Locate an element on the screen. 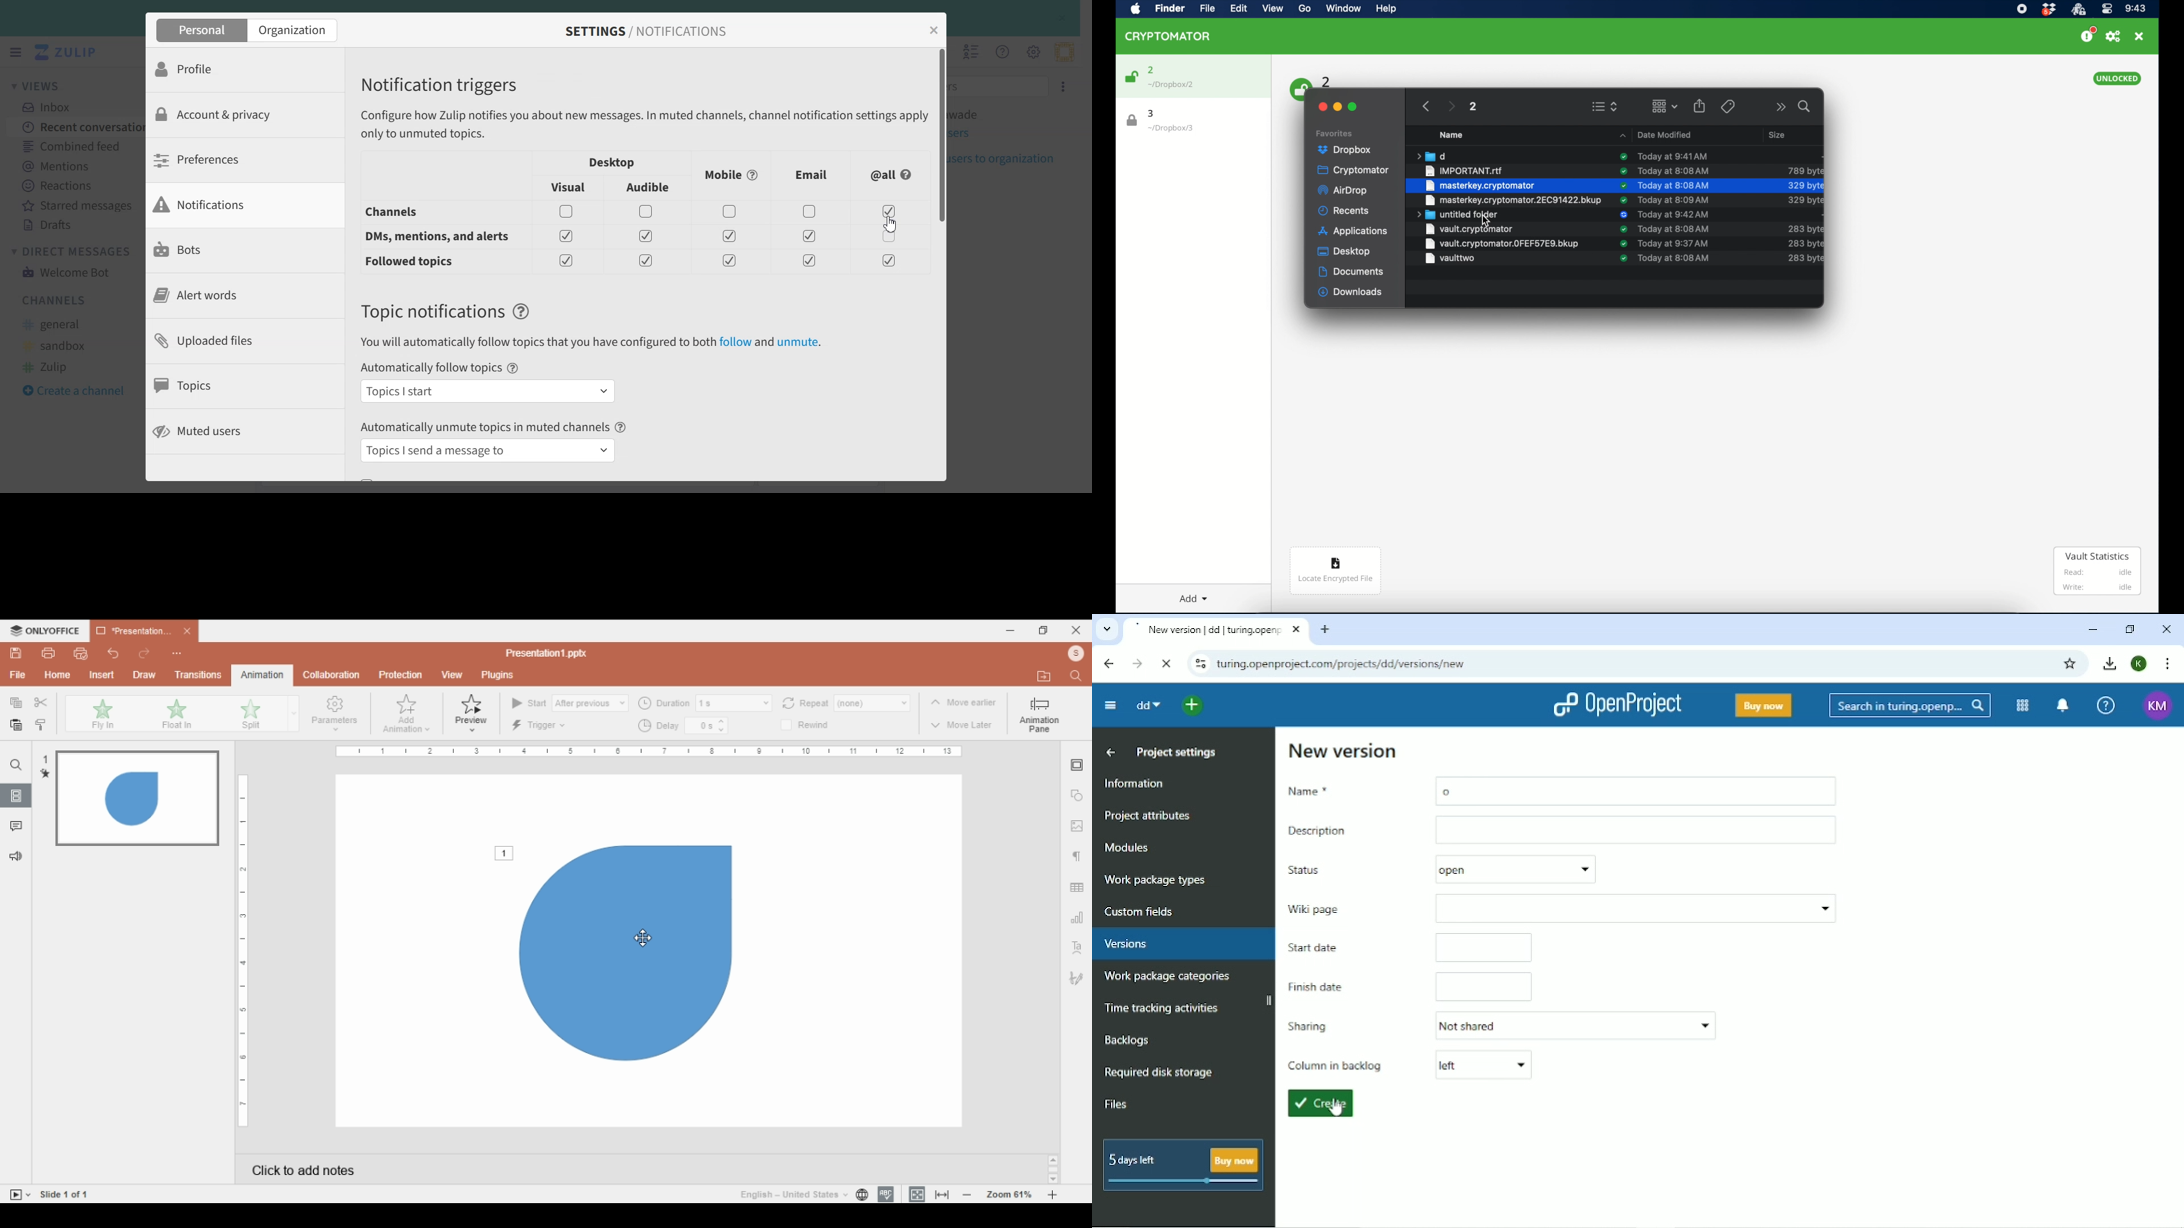 This screenshot has height=1232, width=2184. Enable/ Disable toggles is located at coordinates (731, 236).